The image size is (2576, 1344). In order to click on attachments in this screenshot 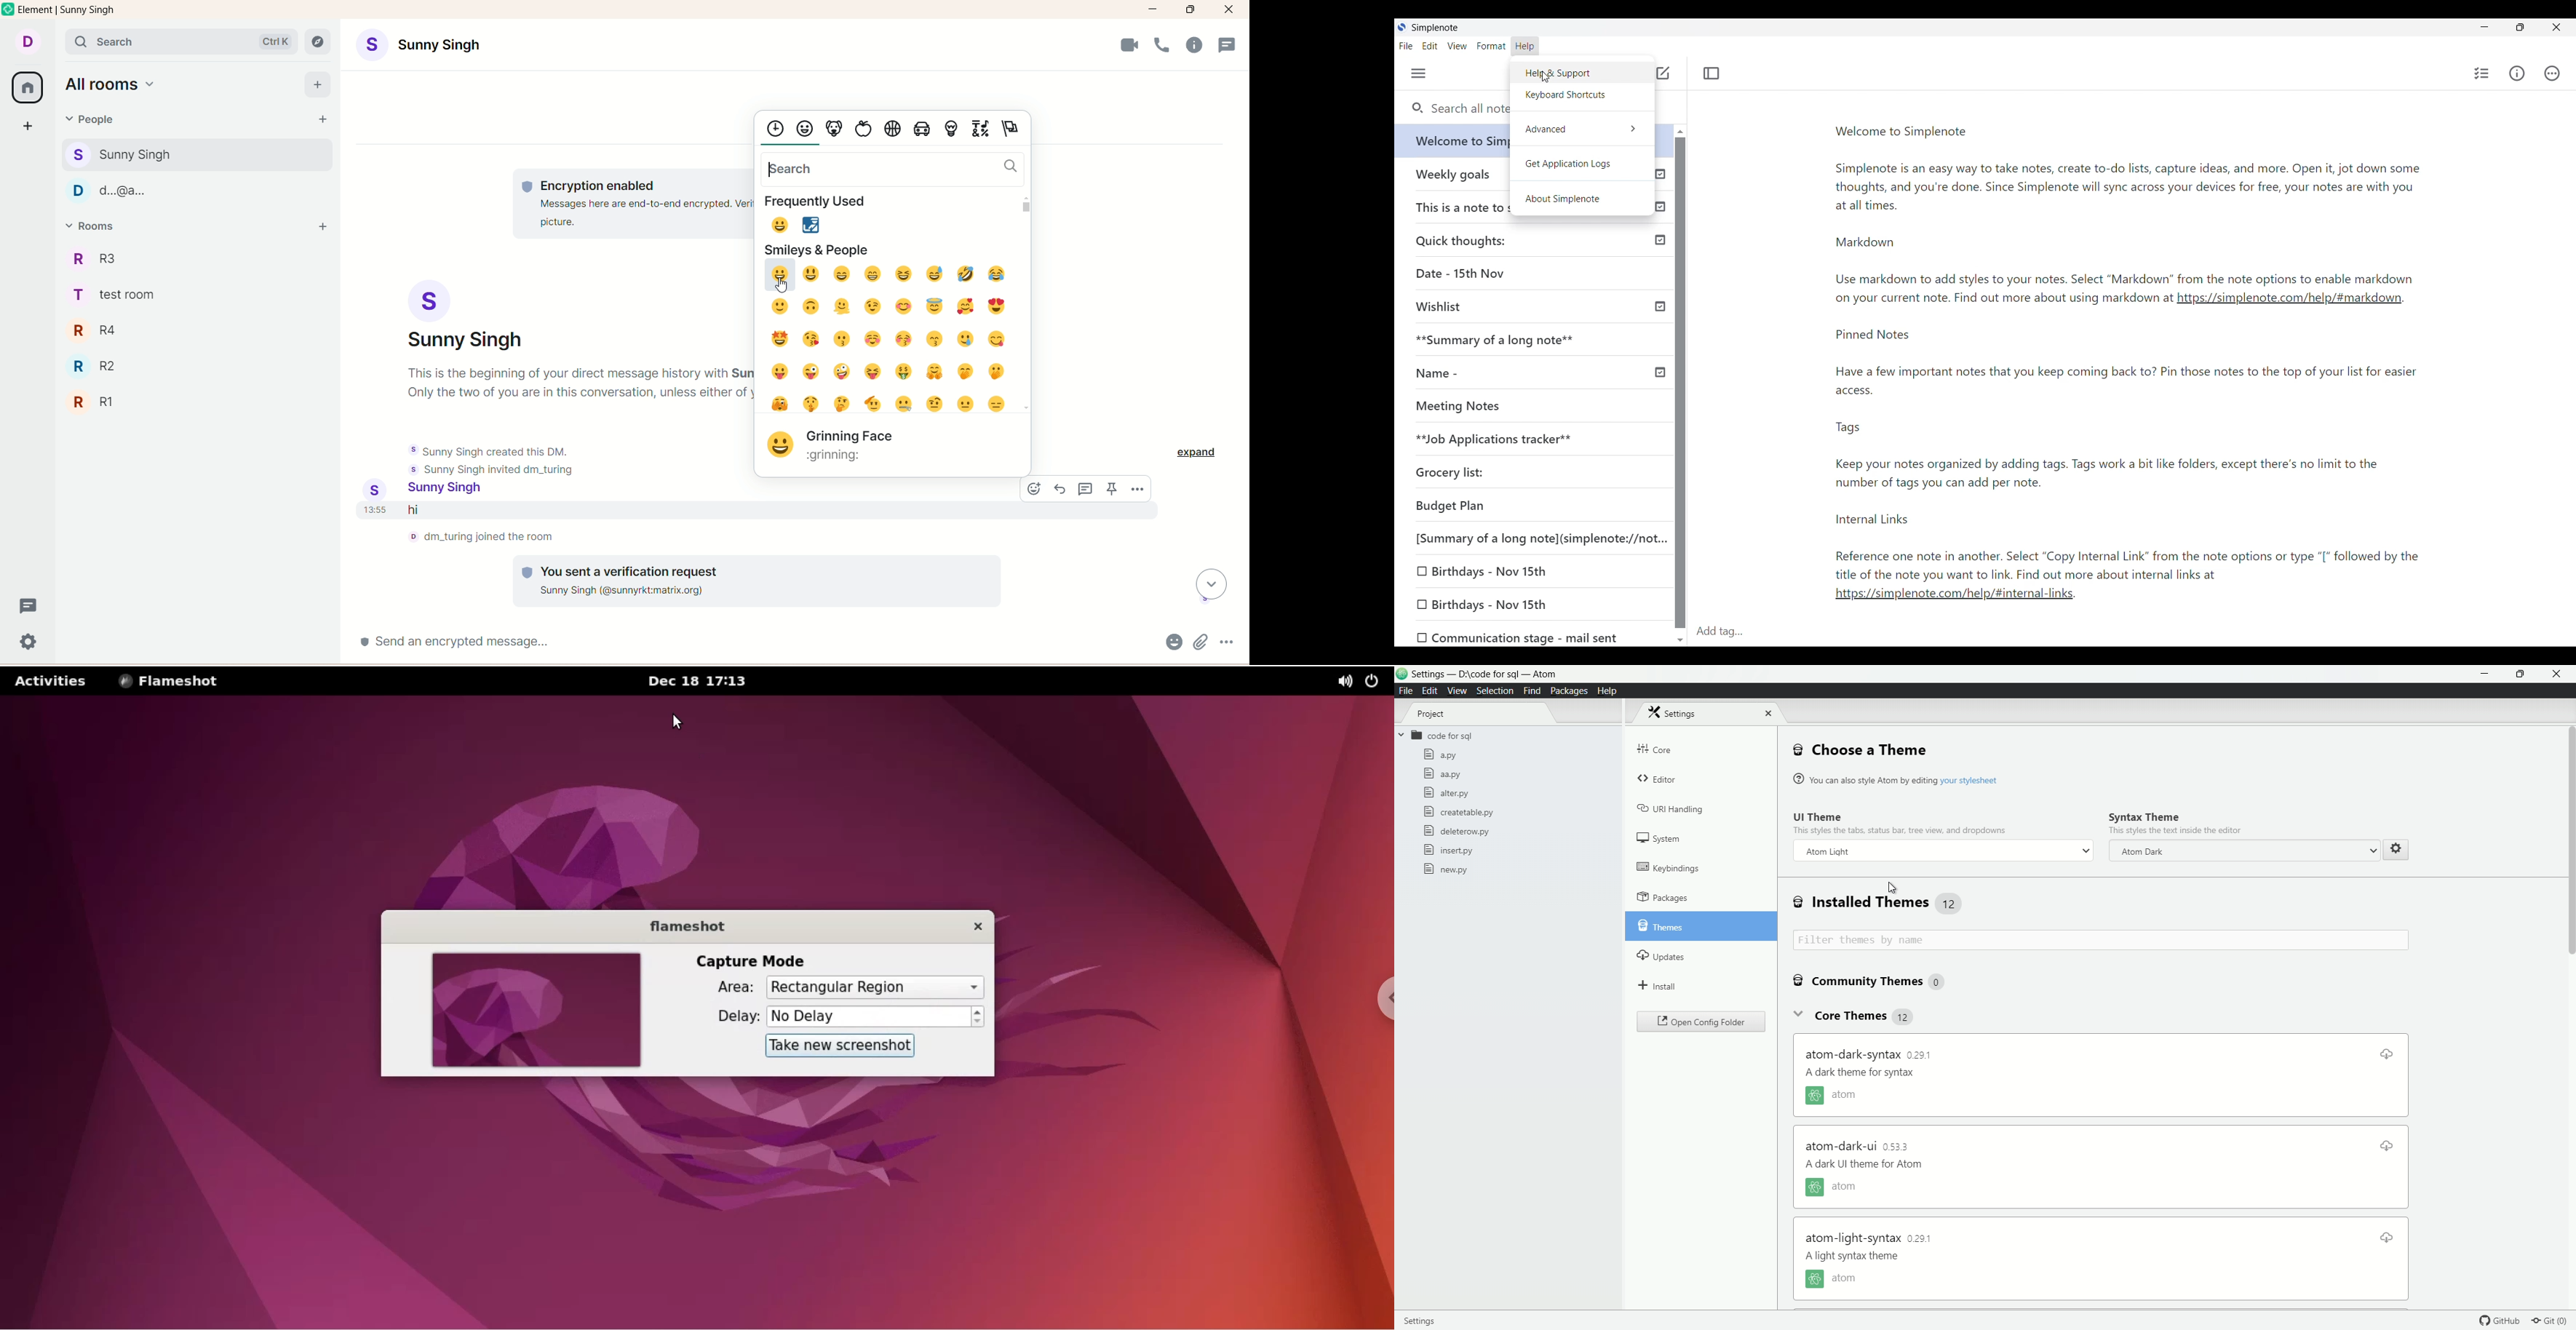, I will do `click(1201, 642)`.